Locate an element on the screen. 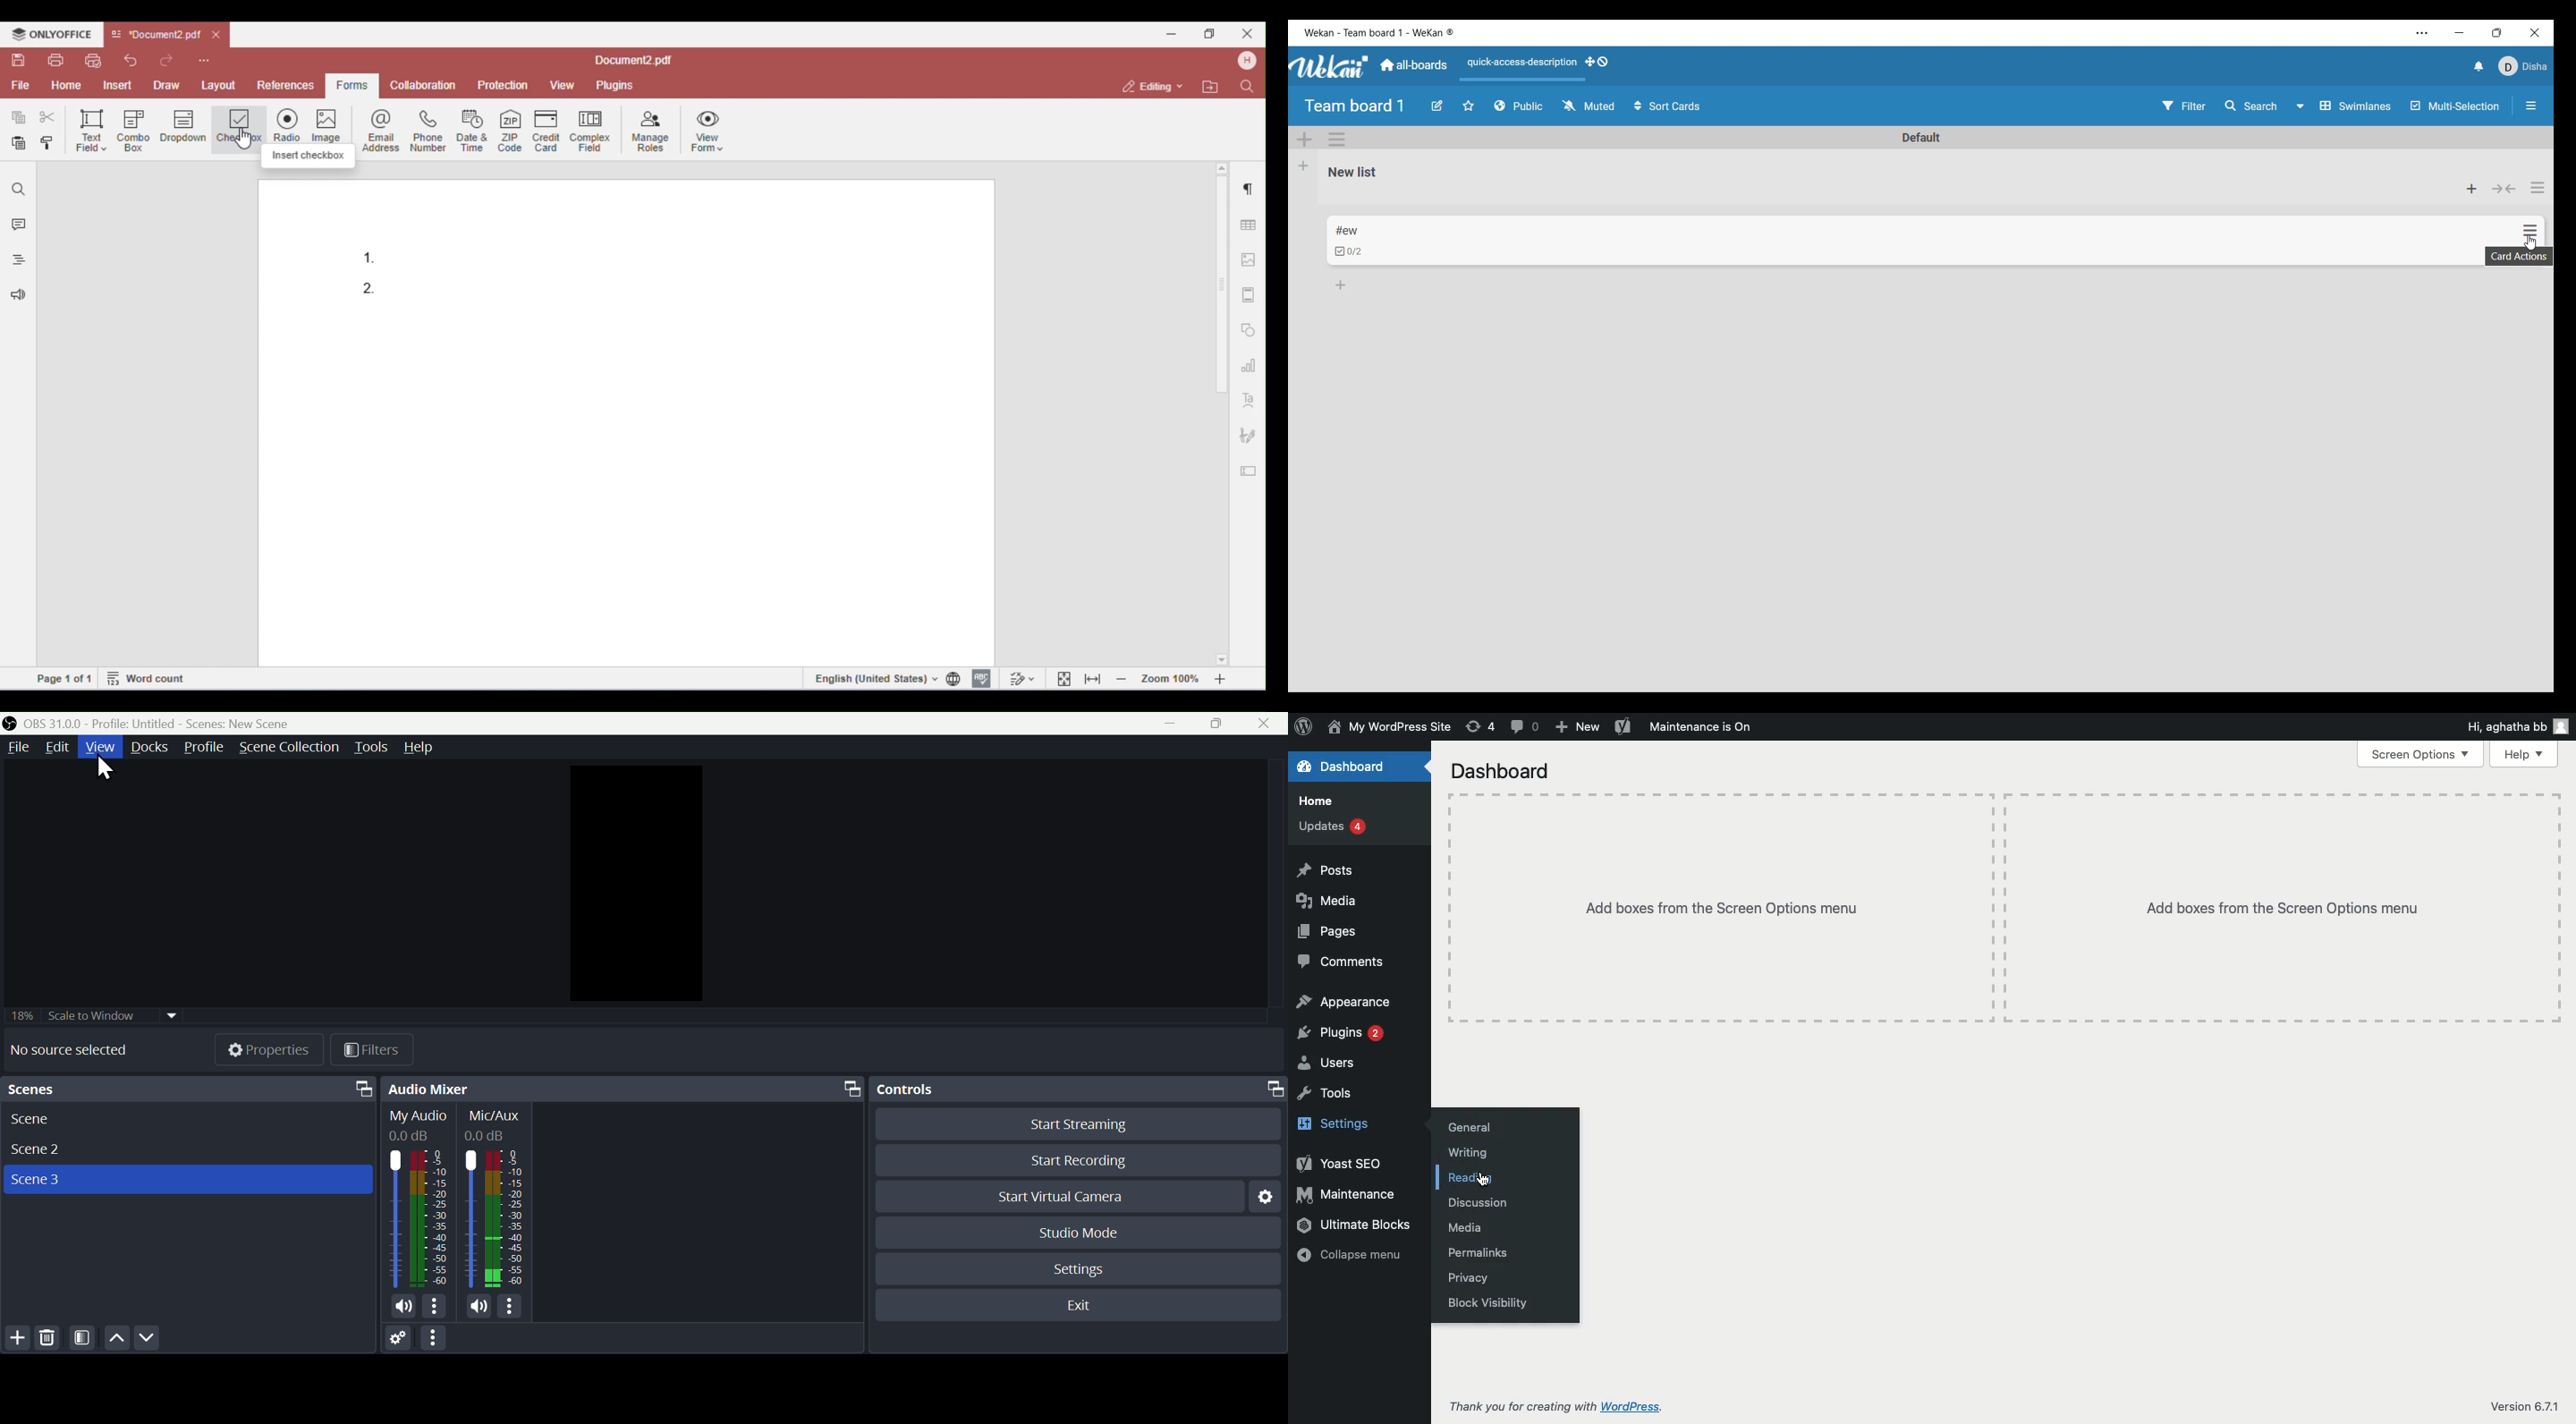  home is located at coordinates (1318, 801).